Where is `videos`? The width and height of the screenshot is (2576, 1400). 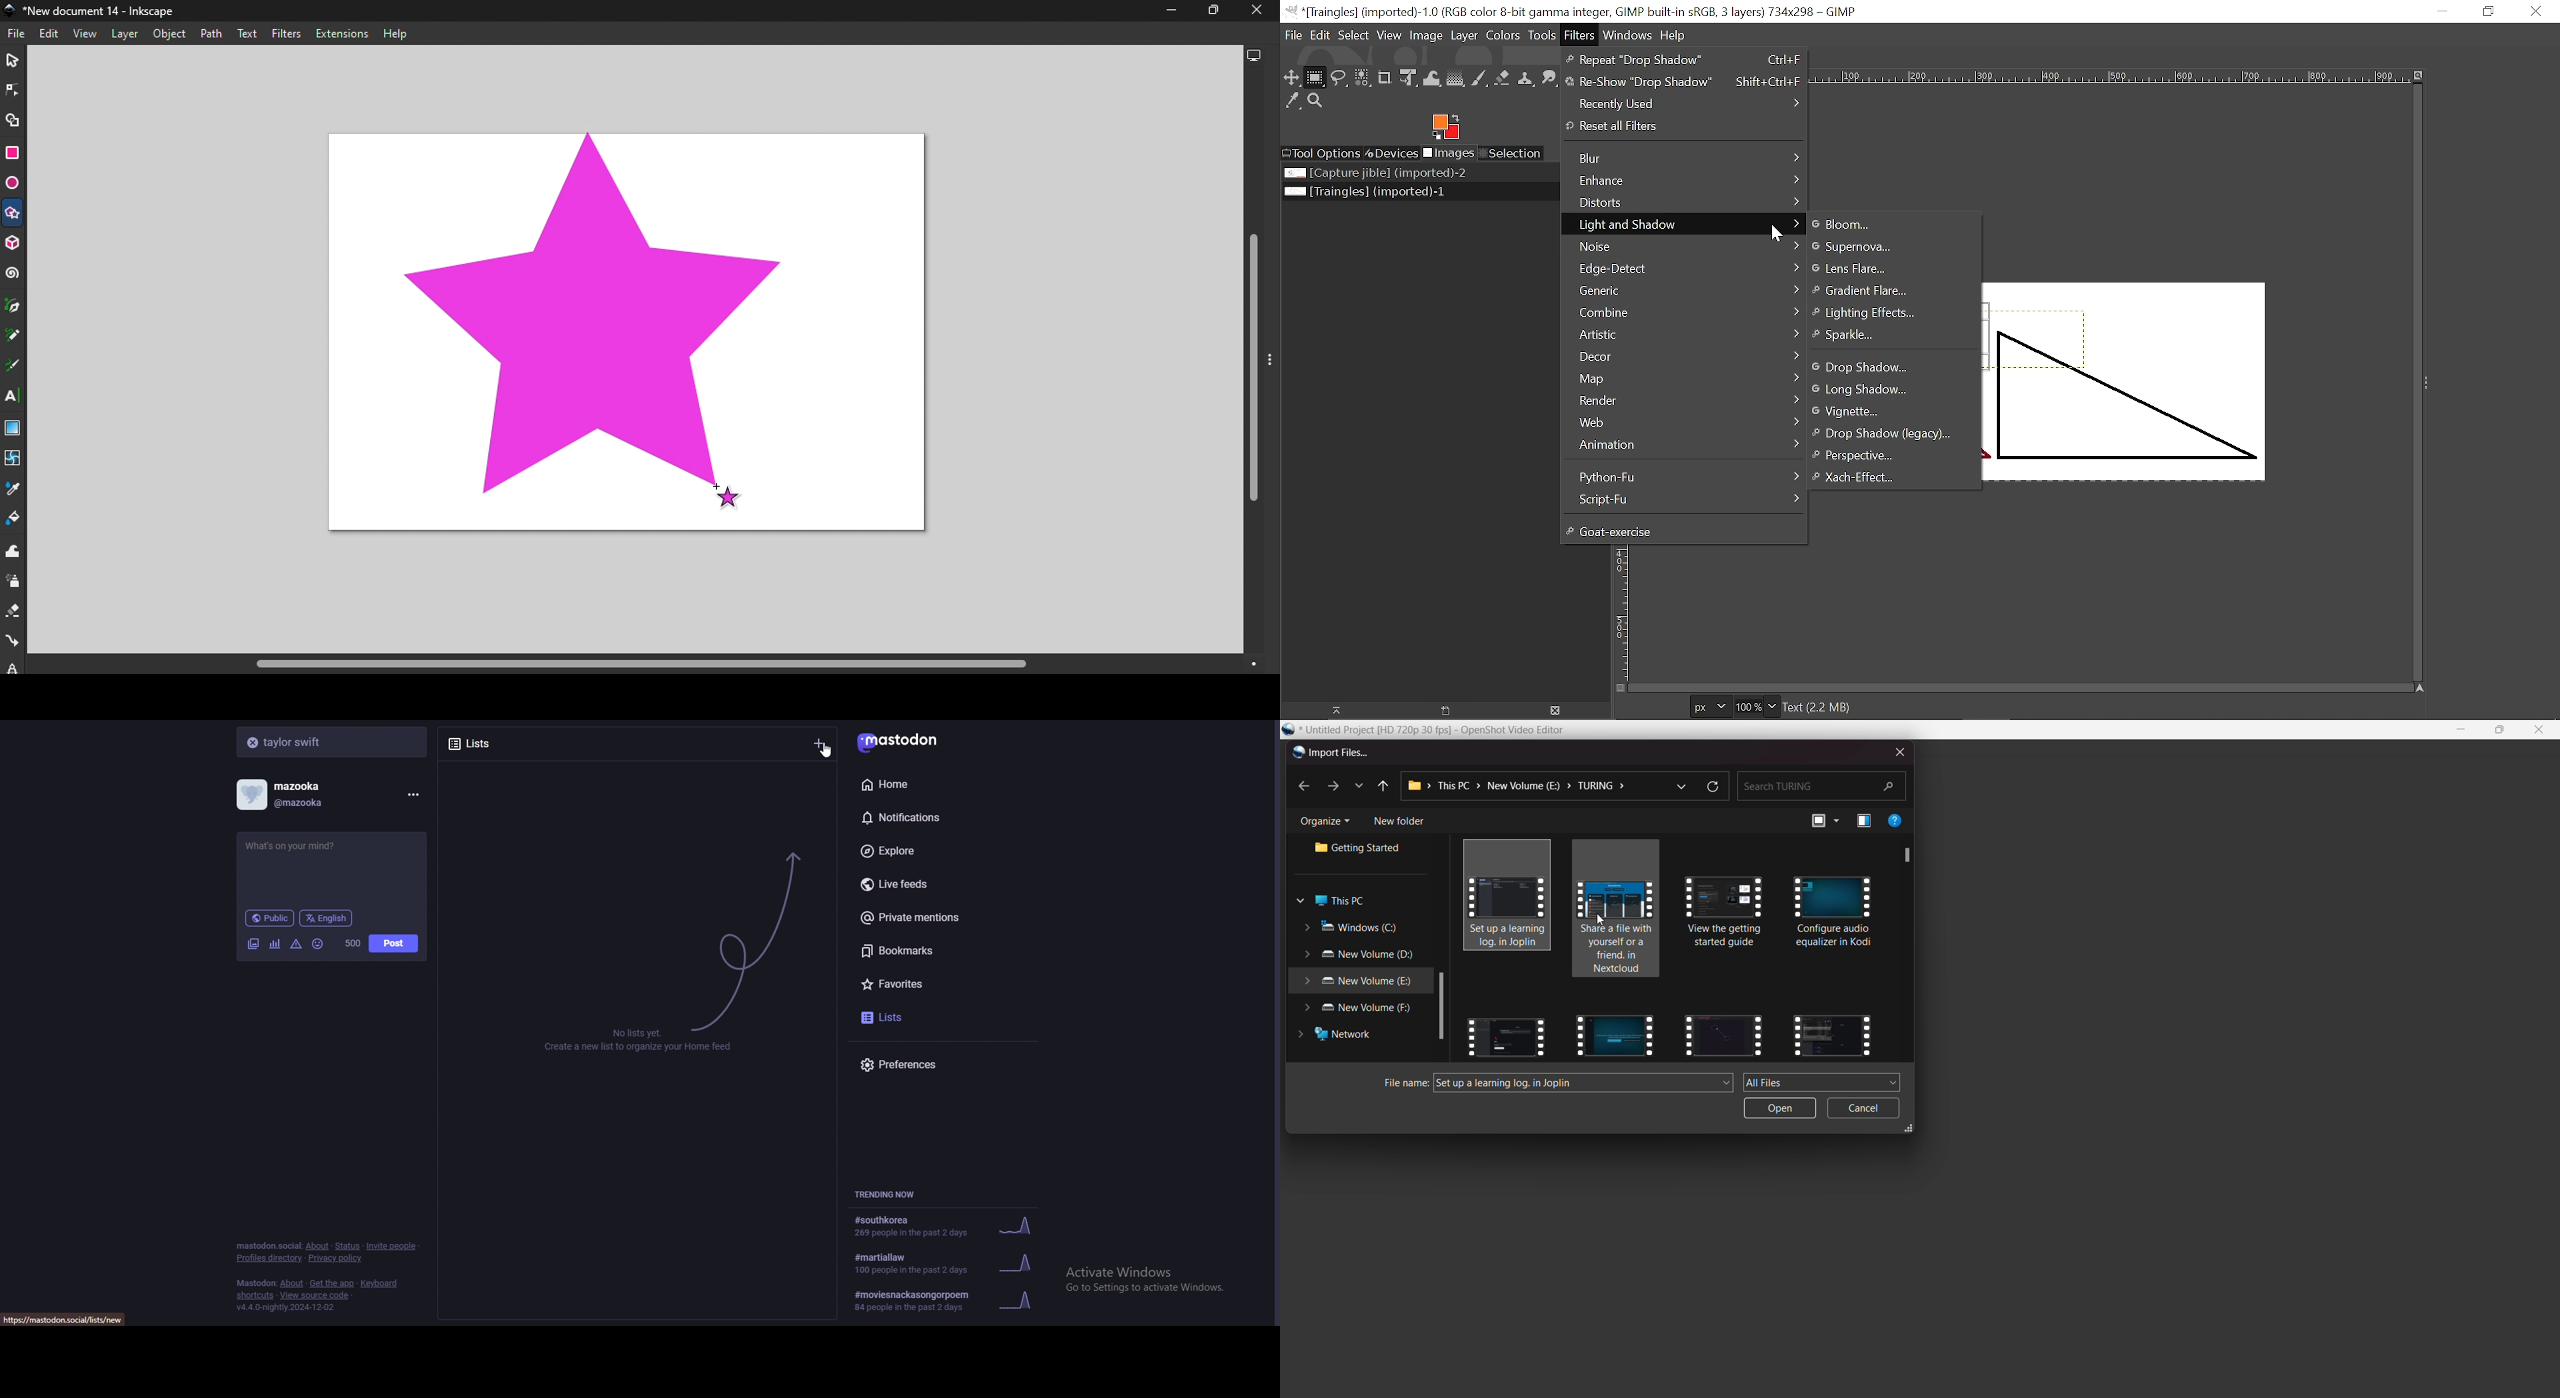 videos is located at coordinates (1618, 925).